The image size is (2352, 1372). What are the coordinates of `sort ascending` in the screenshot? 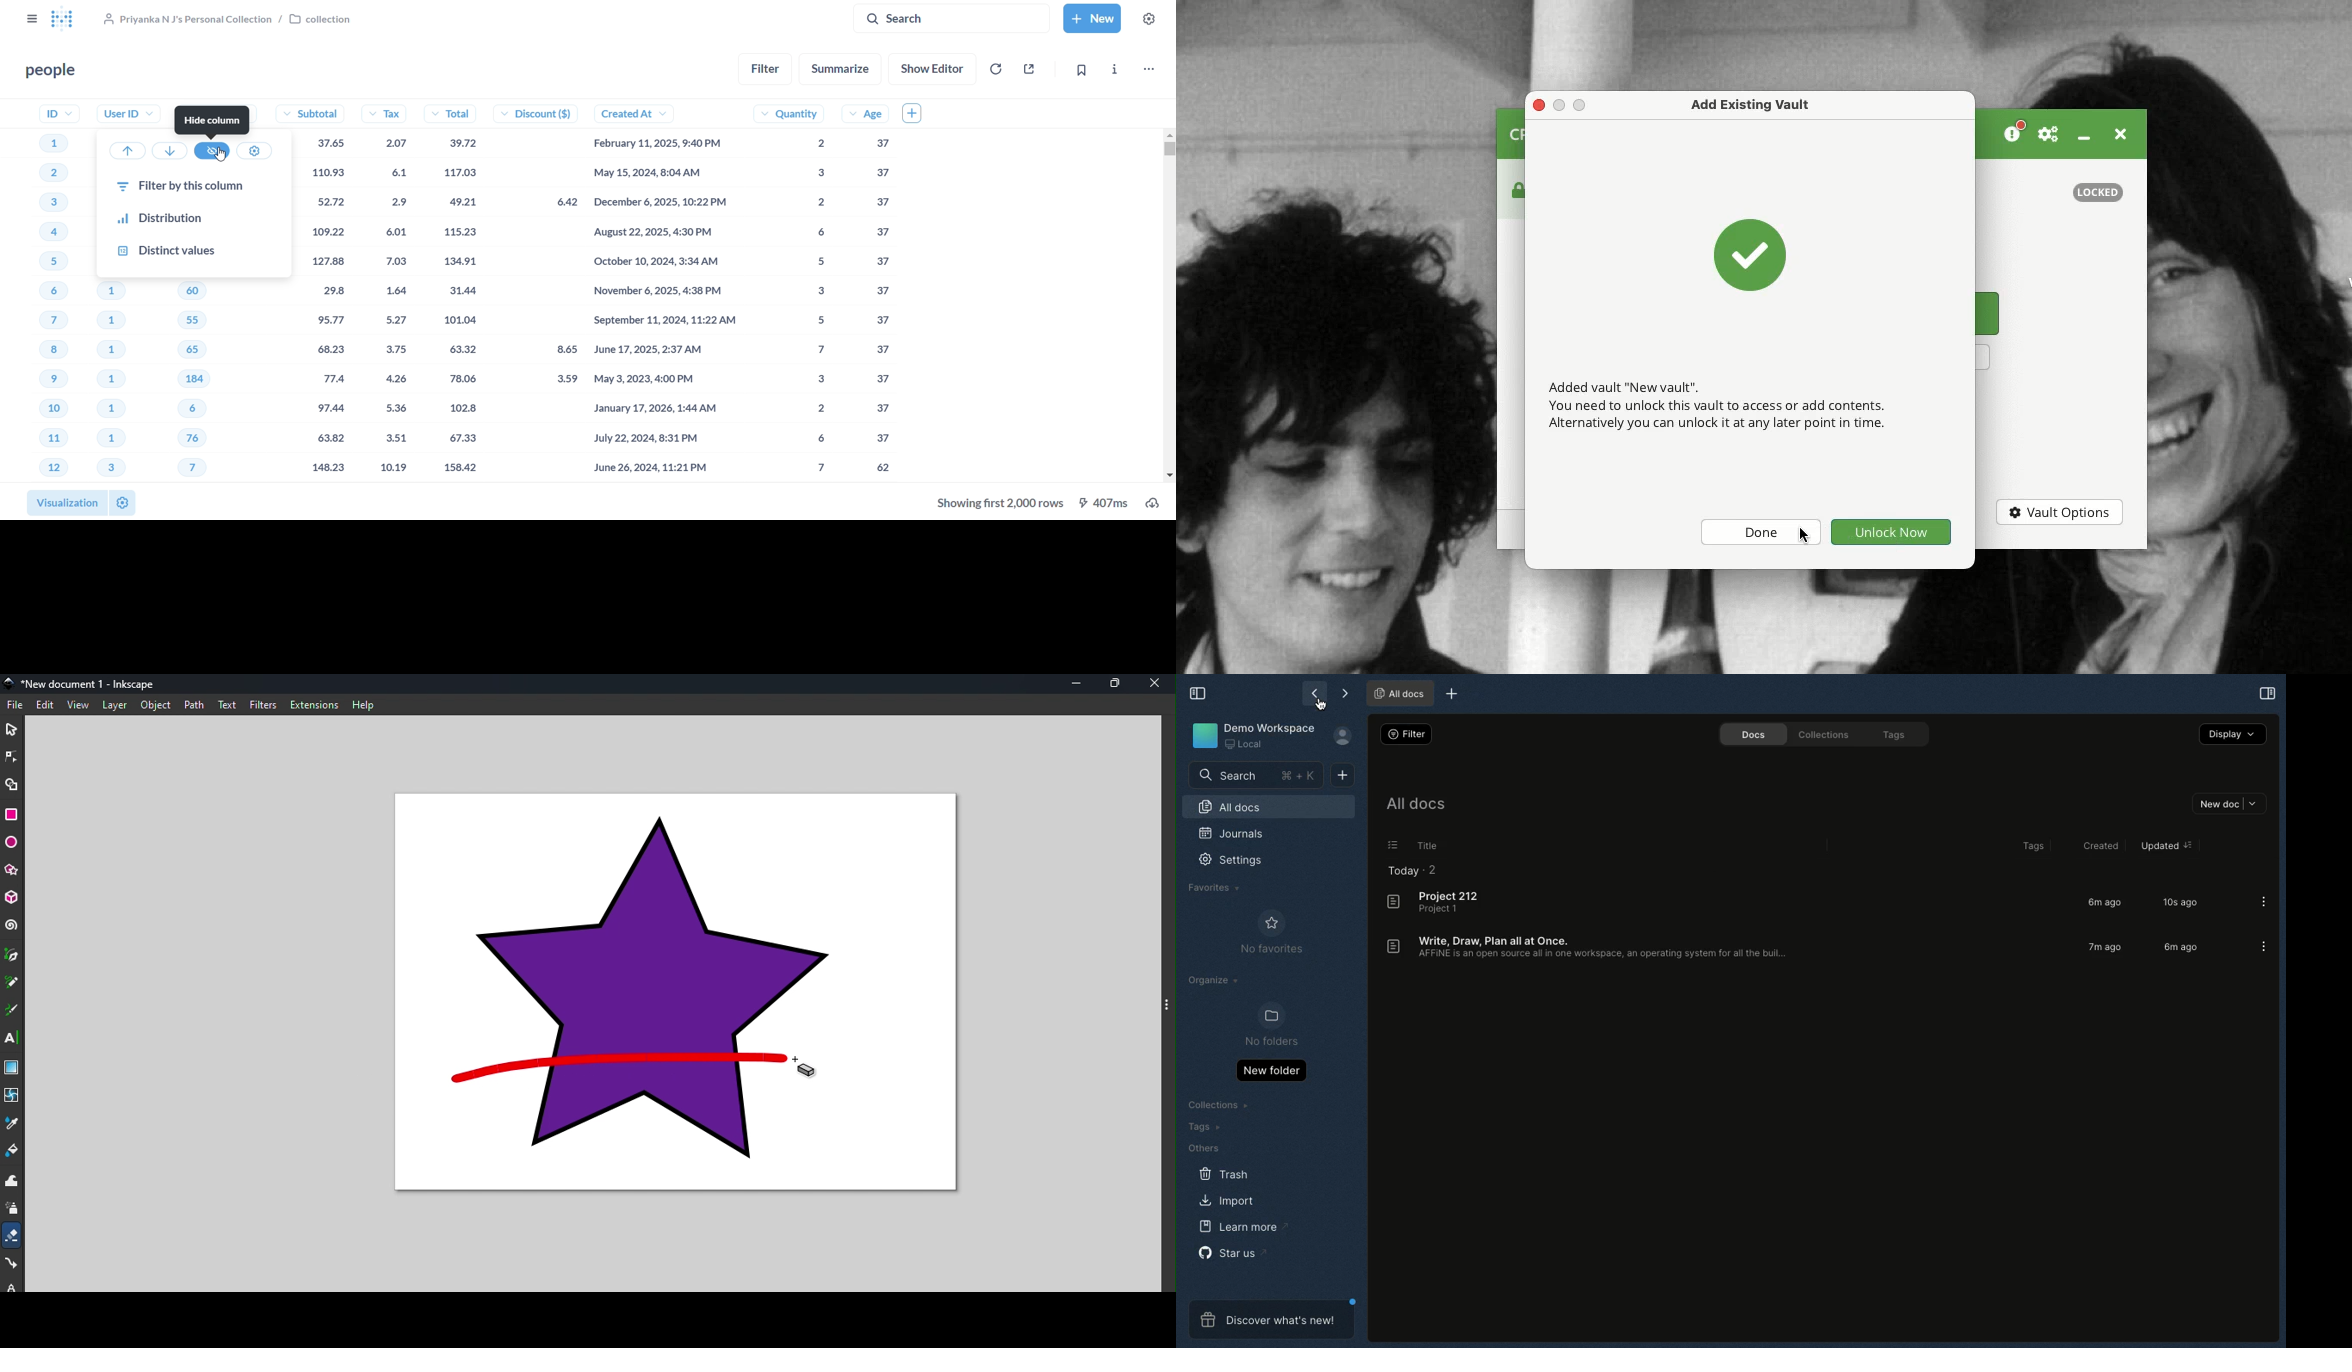 It's located at (127, 151).